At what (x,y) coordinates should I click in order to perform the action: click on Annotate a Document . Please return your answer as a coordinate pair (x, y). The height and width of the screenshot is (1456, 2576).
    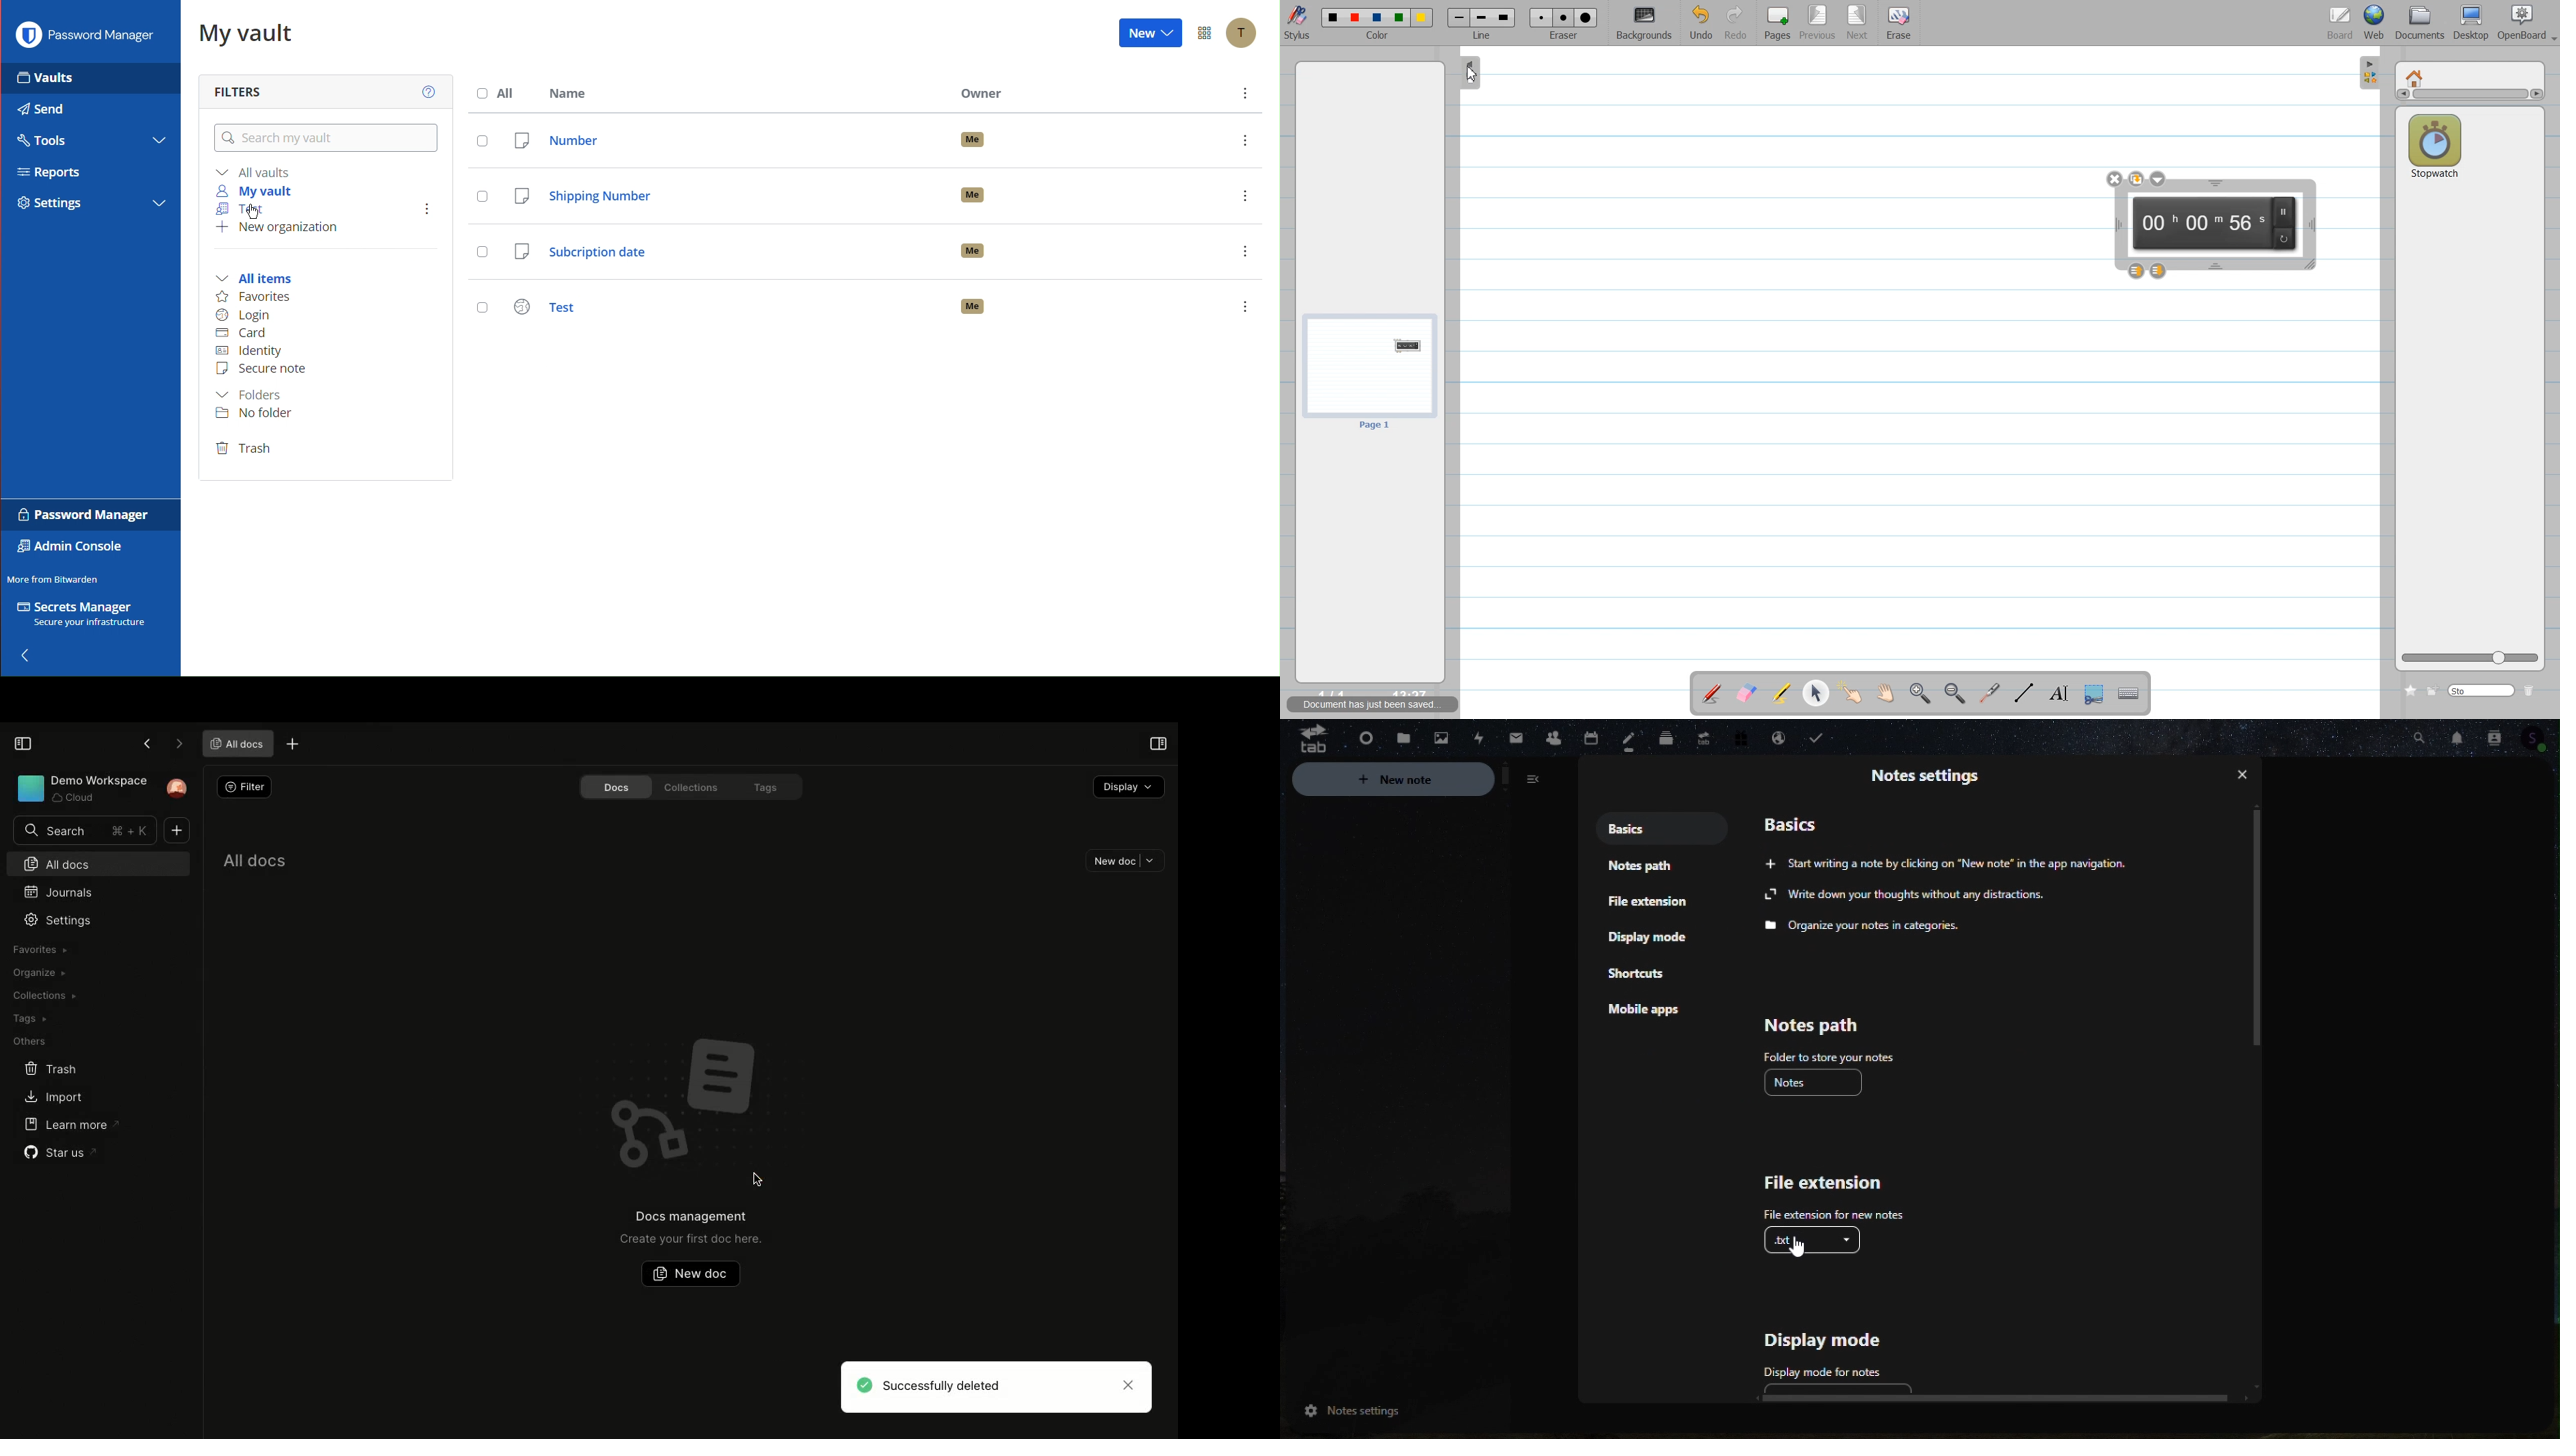
    Looking at the image, I should click on (1712, 693).